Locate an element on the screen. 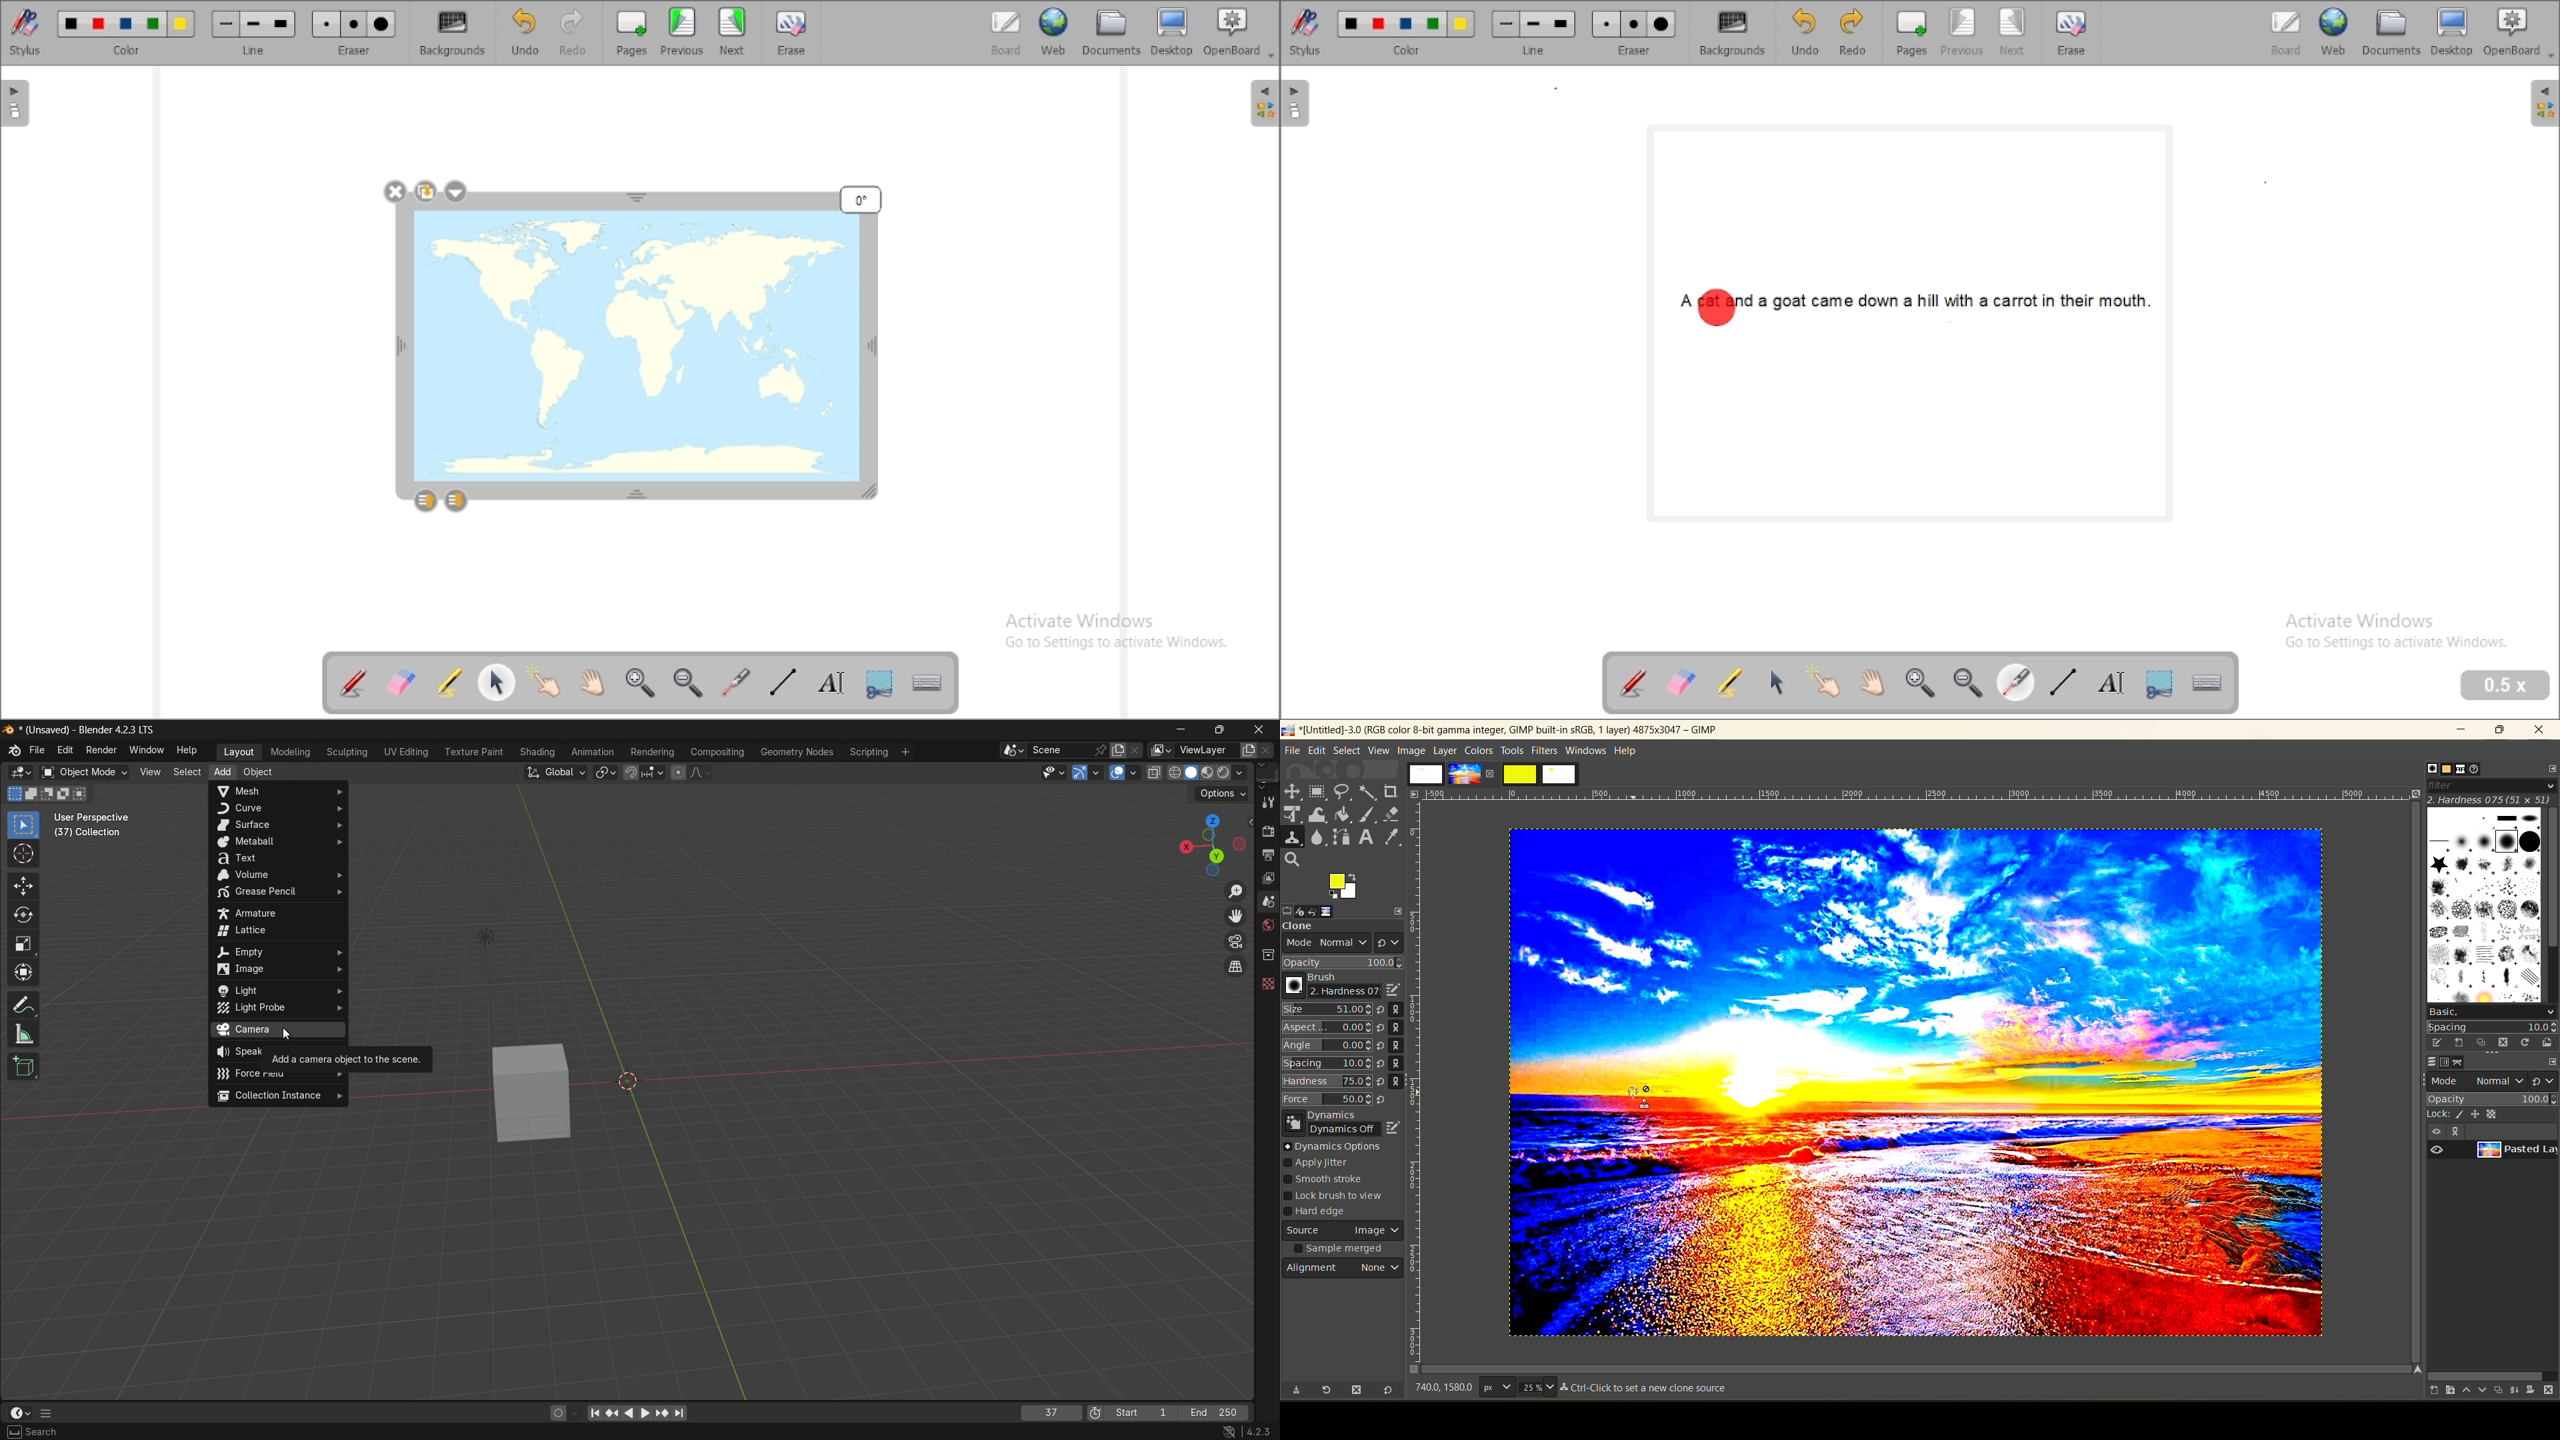  create a new brush is located at coordinates (2458, 1043).